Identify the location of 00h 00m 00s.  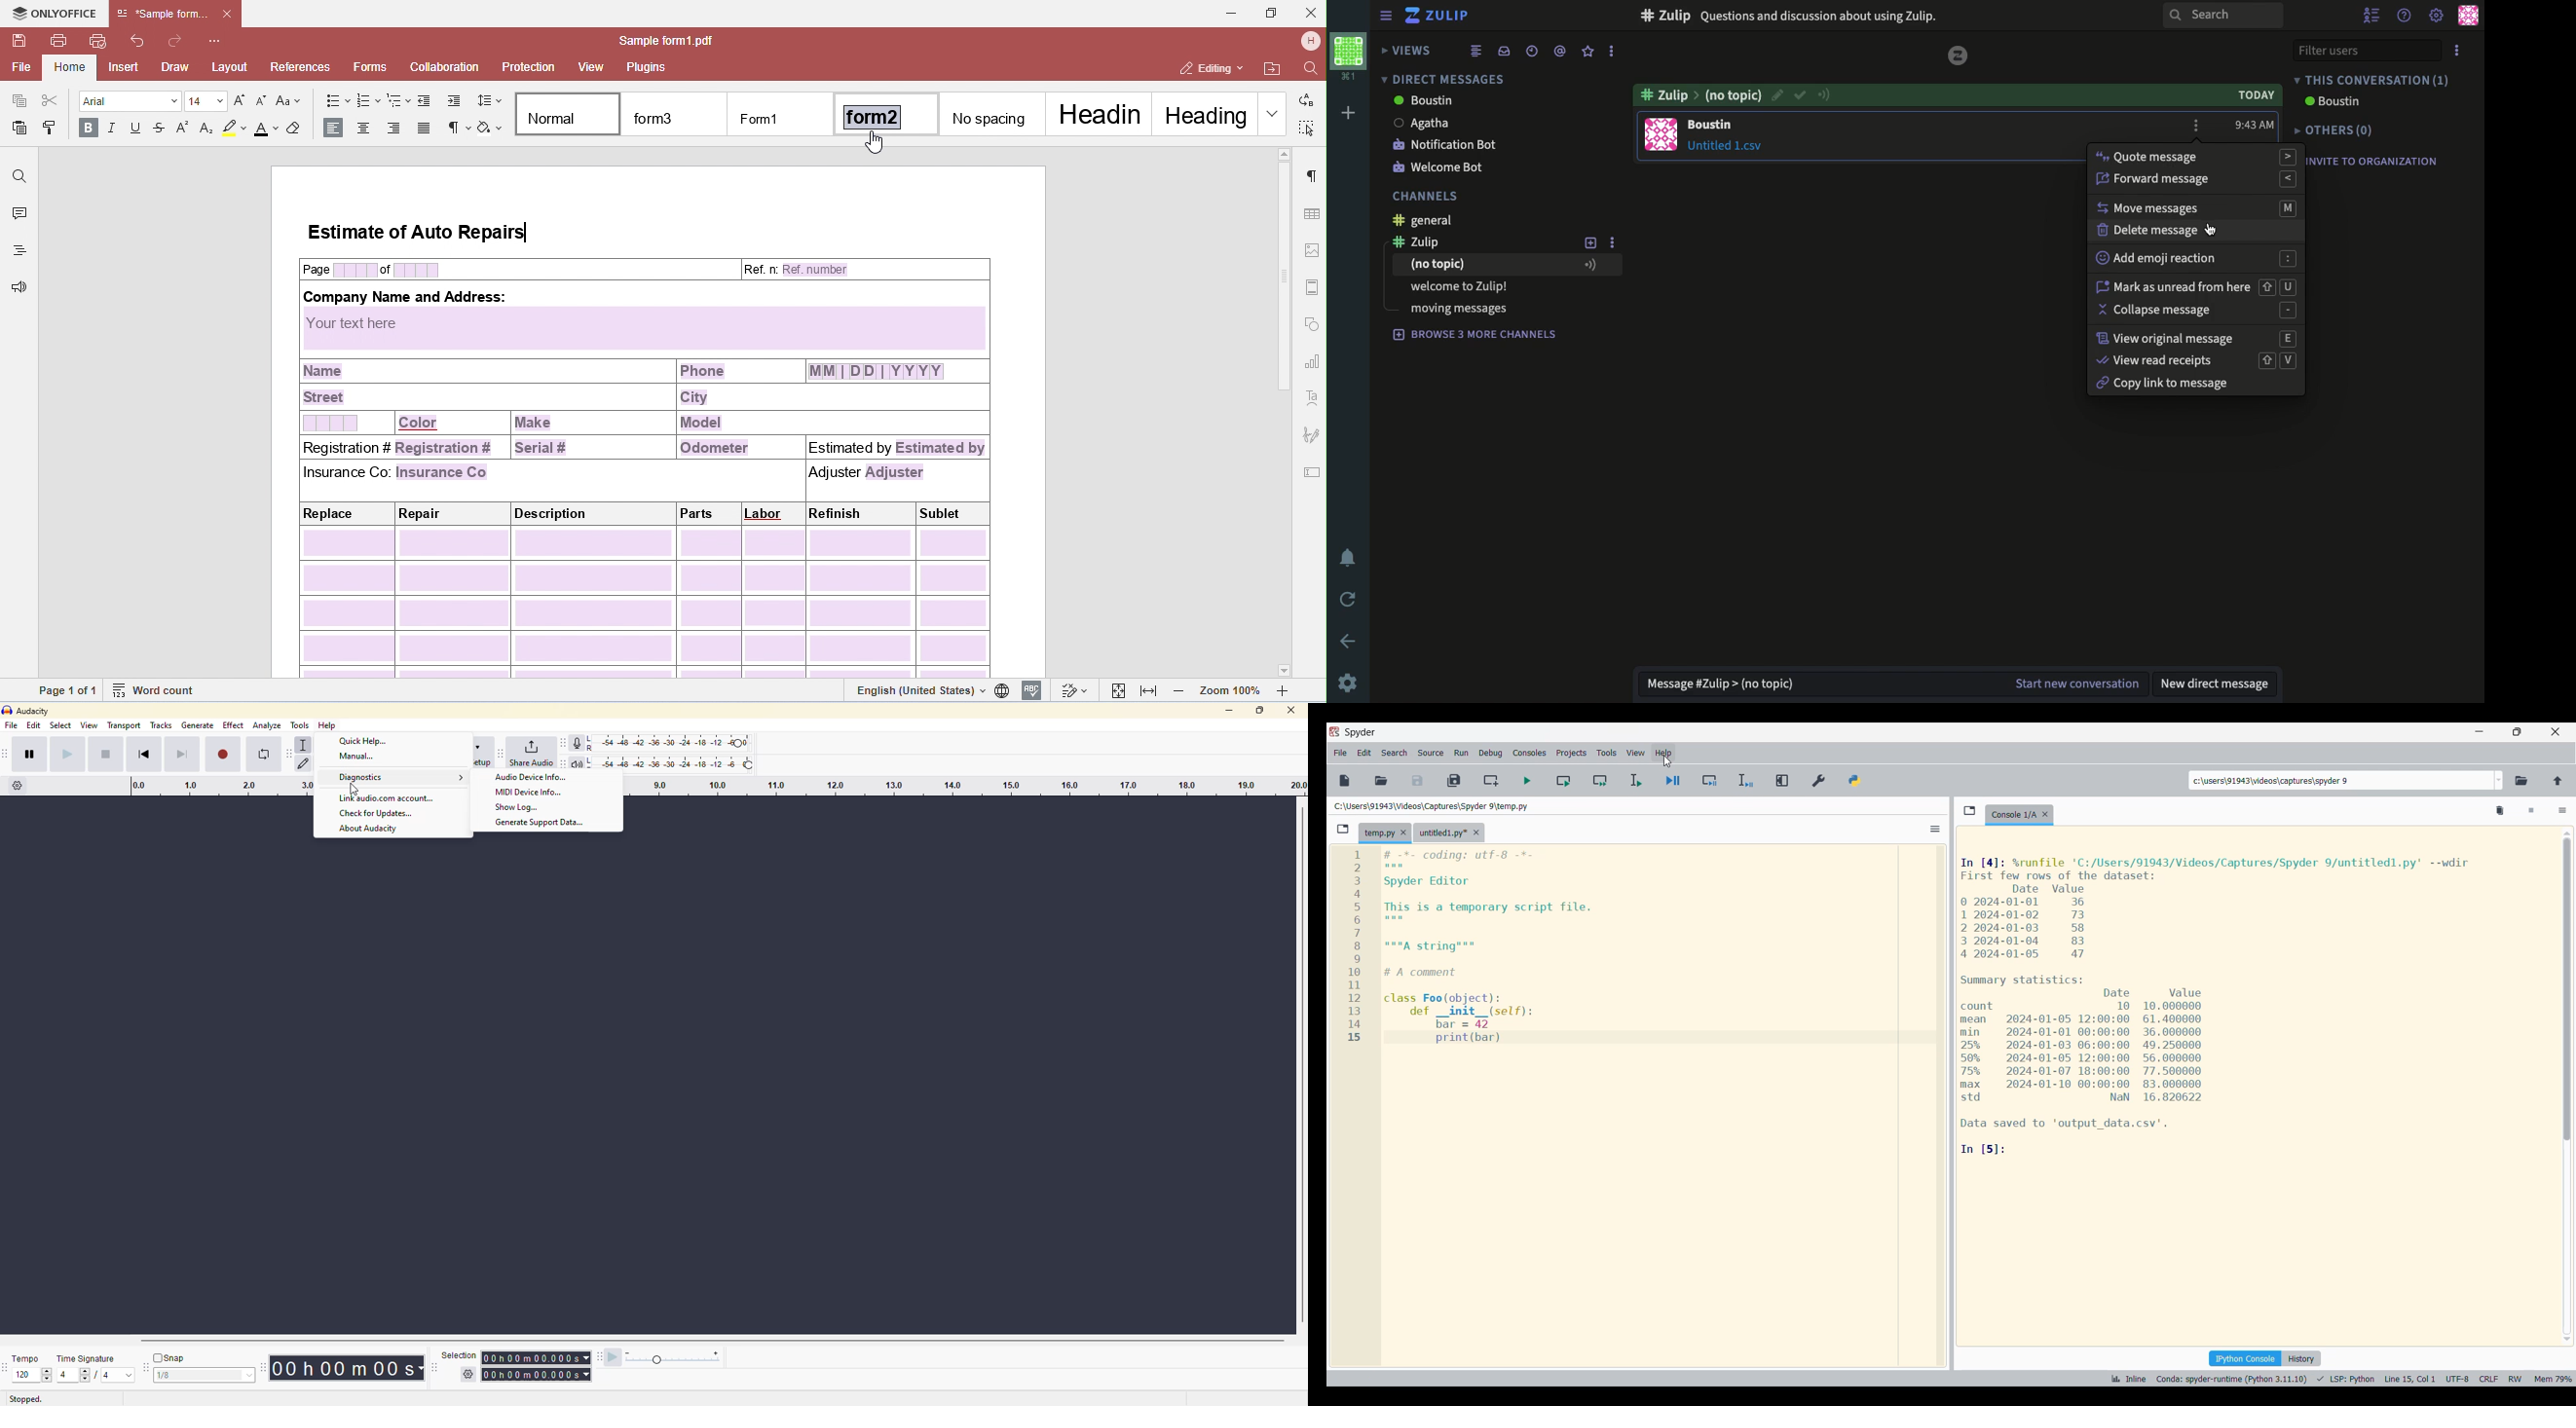
(345, 1367).